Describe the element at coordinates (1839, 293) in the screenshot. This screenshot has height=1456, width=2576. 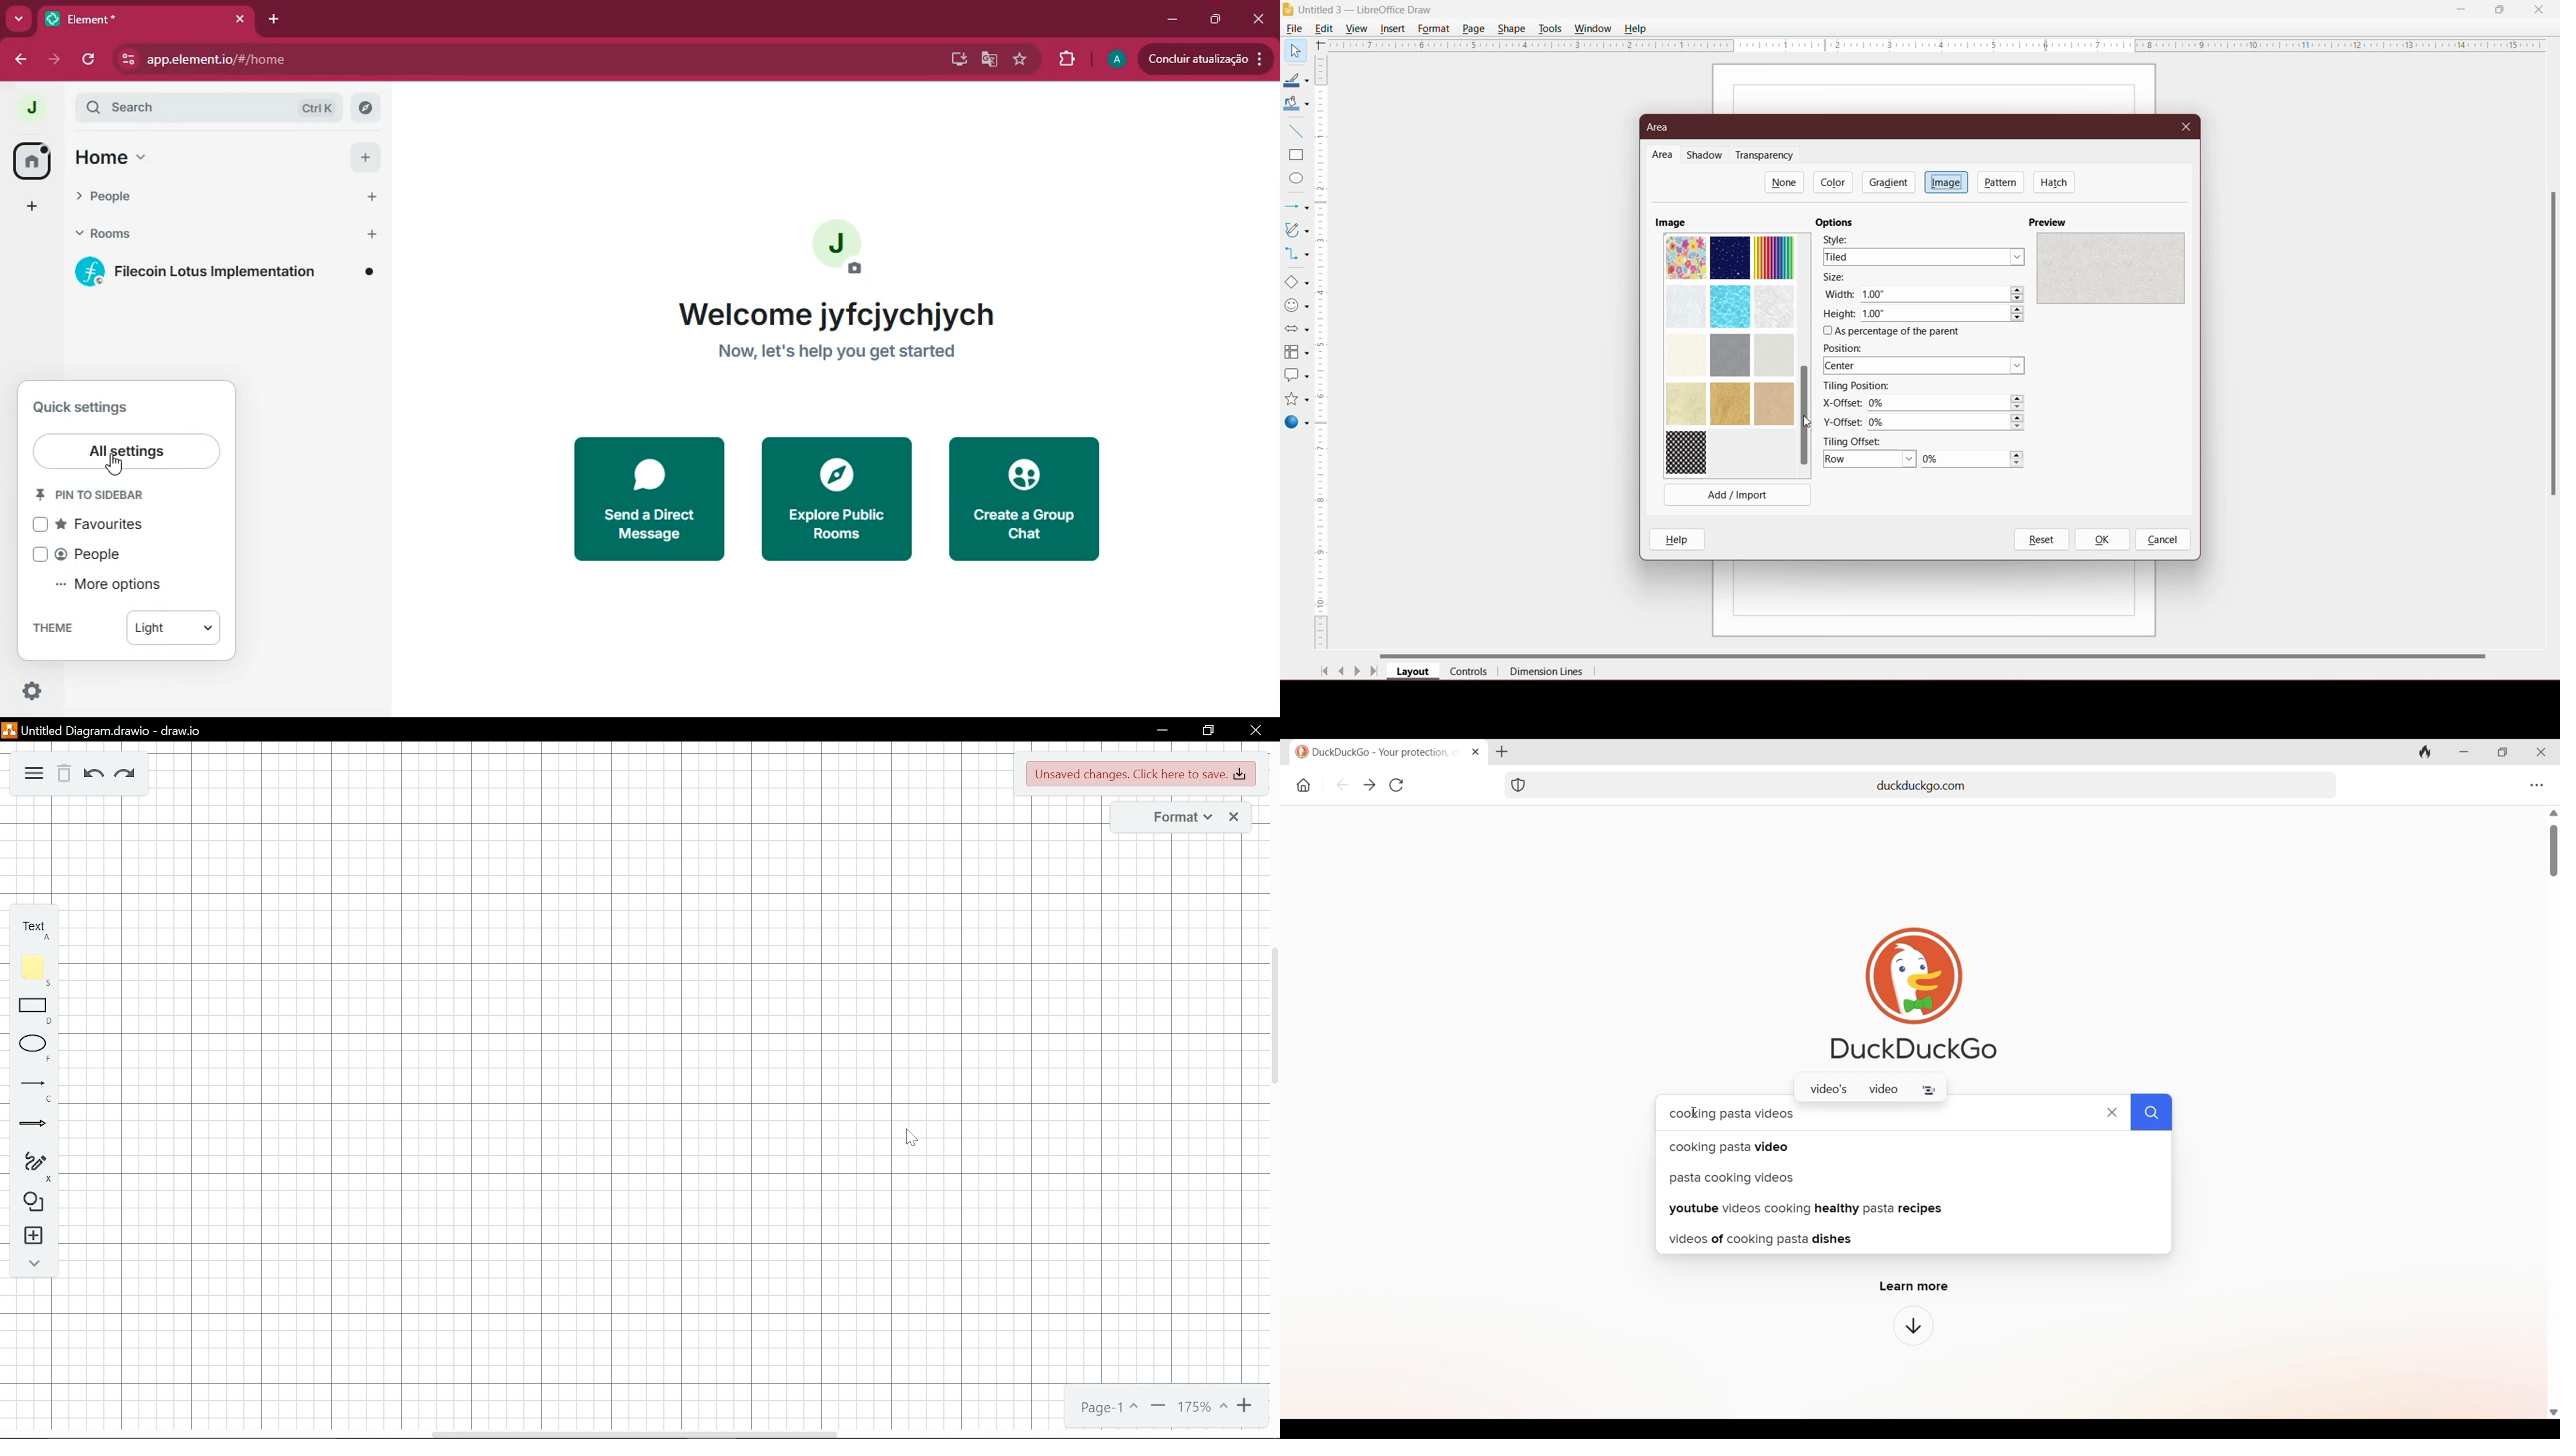
I see `Width` at that location.